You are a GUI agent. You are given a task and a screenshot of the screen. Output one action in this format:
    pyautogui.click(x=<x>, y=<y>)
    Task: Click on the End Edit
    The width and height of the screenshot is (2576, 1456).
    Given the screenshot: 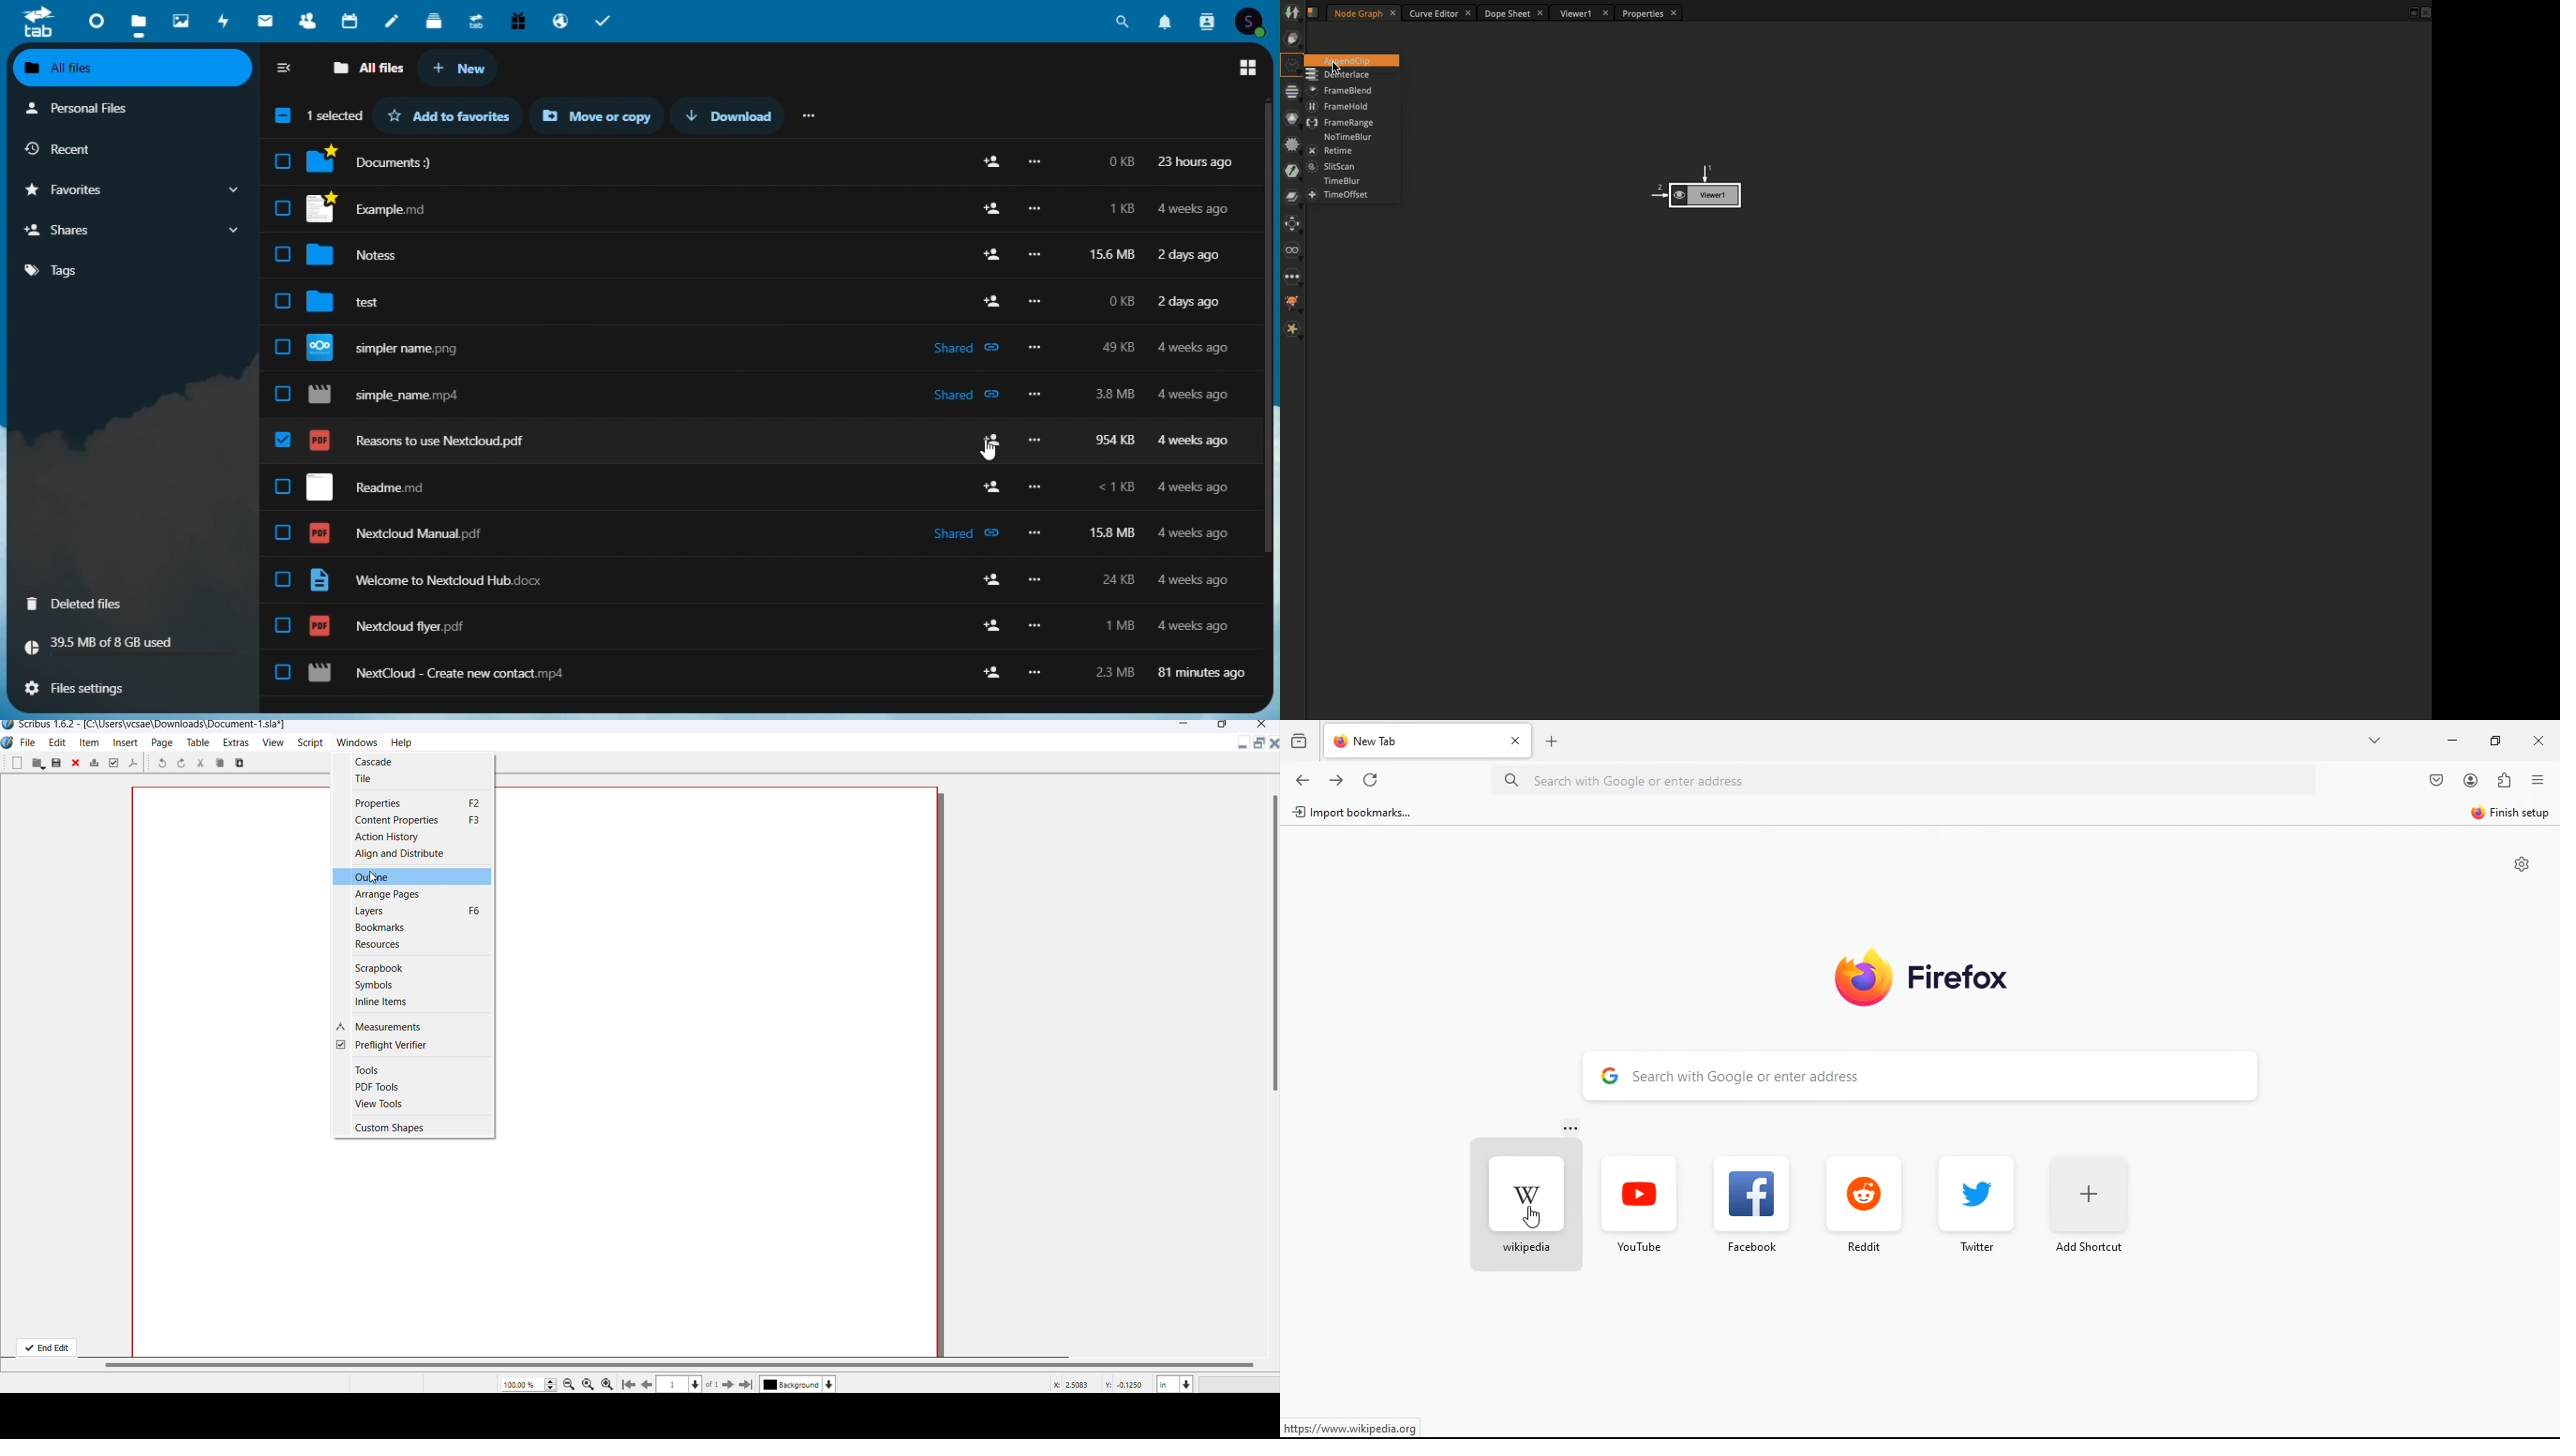 What is the action you would take?
    pyautogui.click(x=46, y=1346)
    